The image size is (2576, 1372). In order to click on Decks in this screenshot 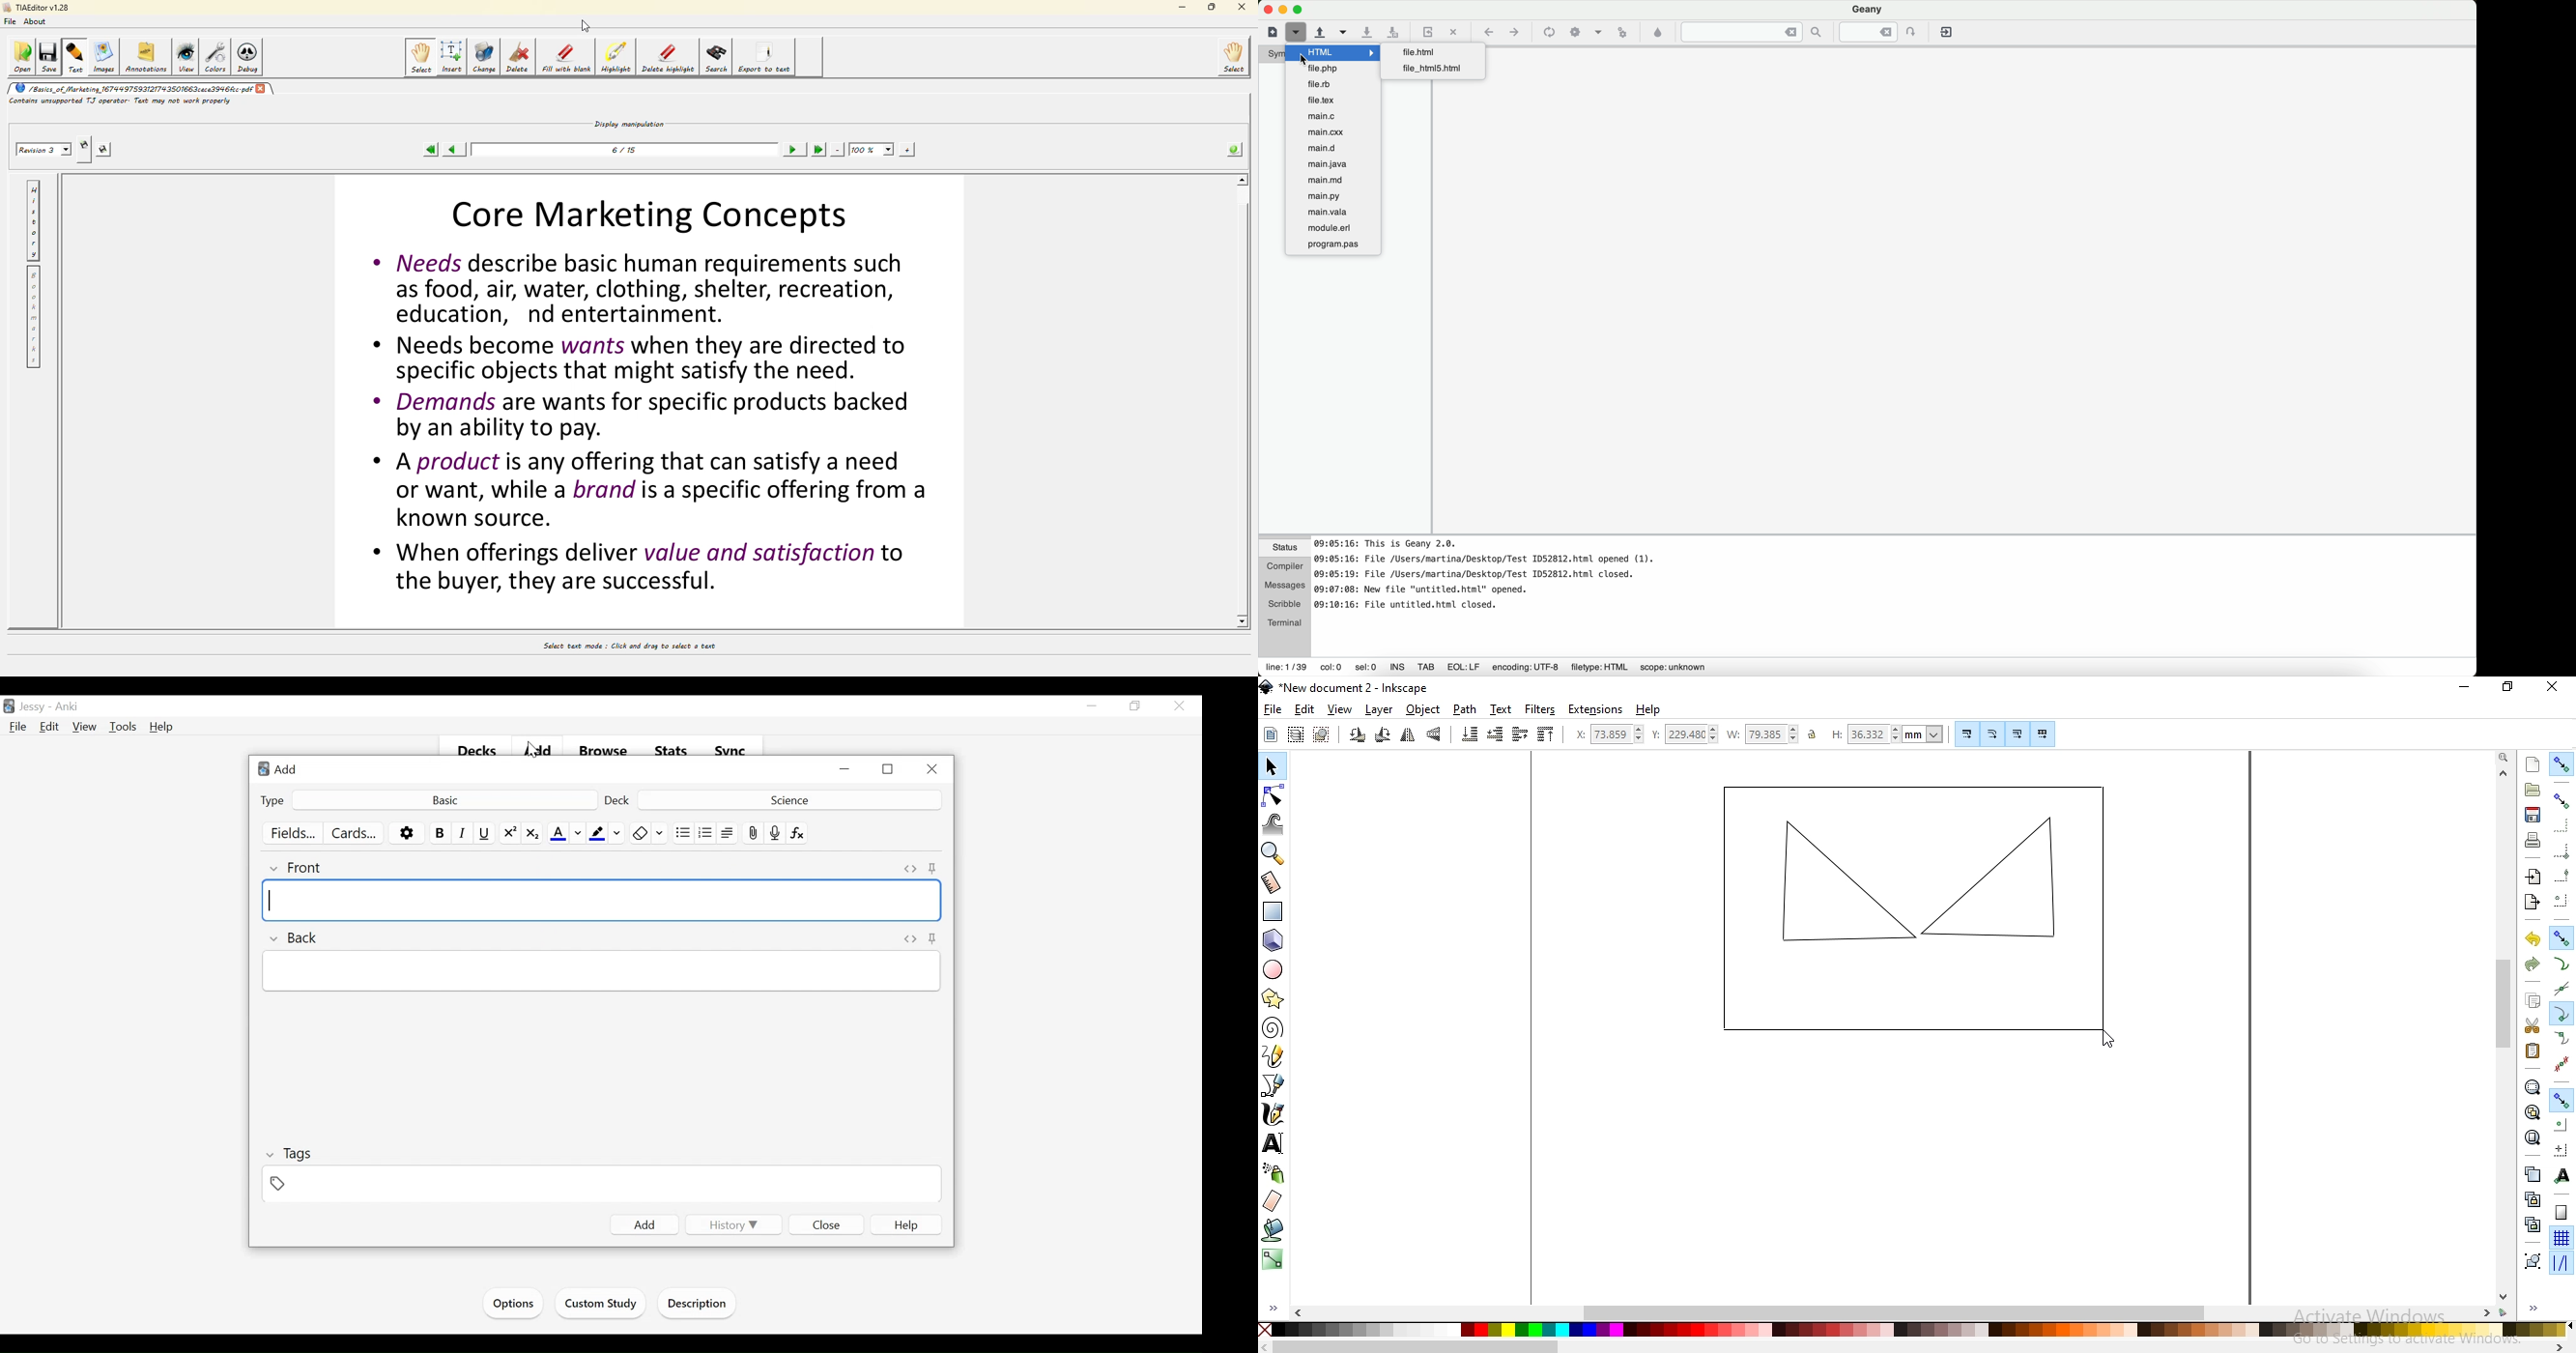, I will do `click(478, 752)`.